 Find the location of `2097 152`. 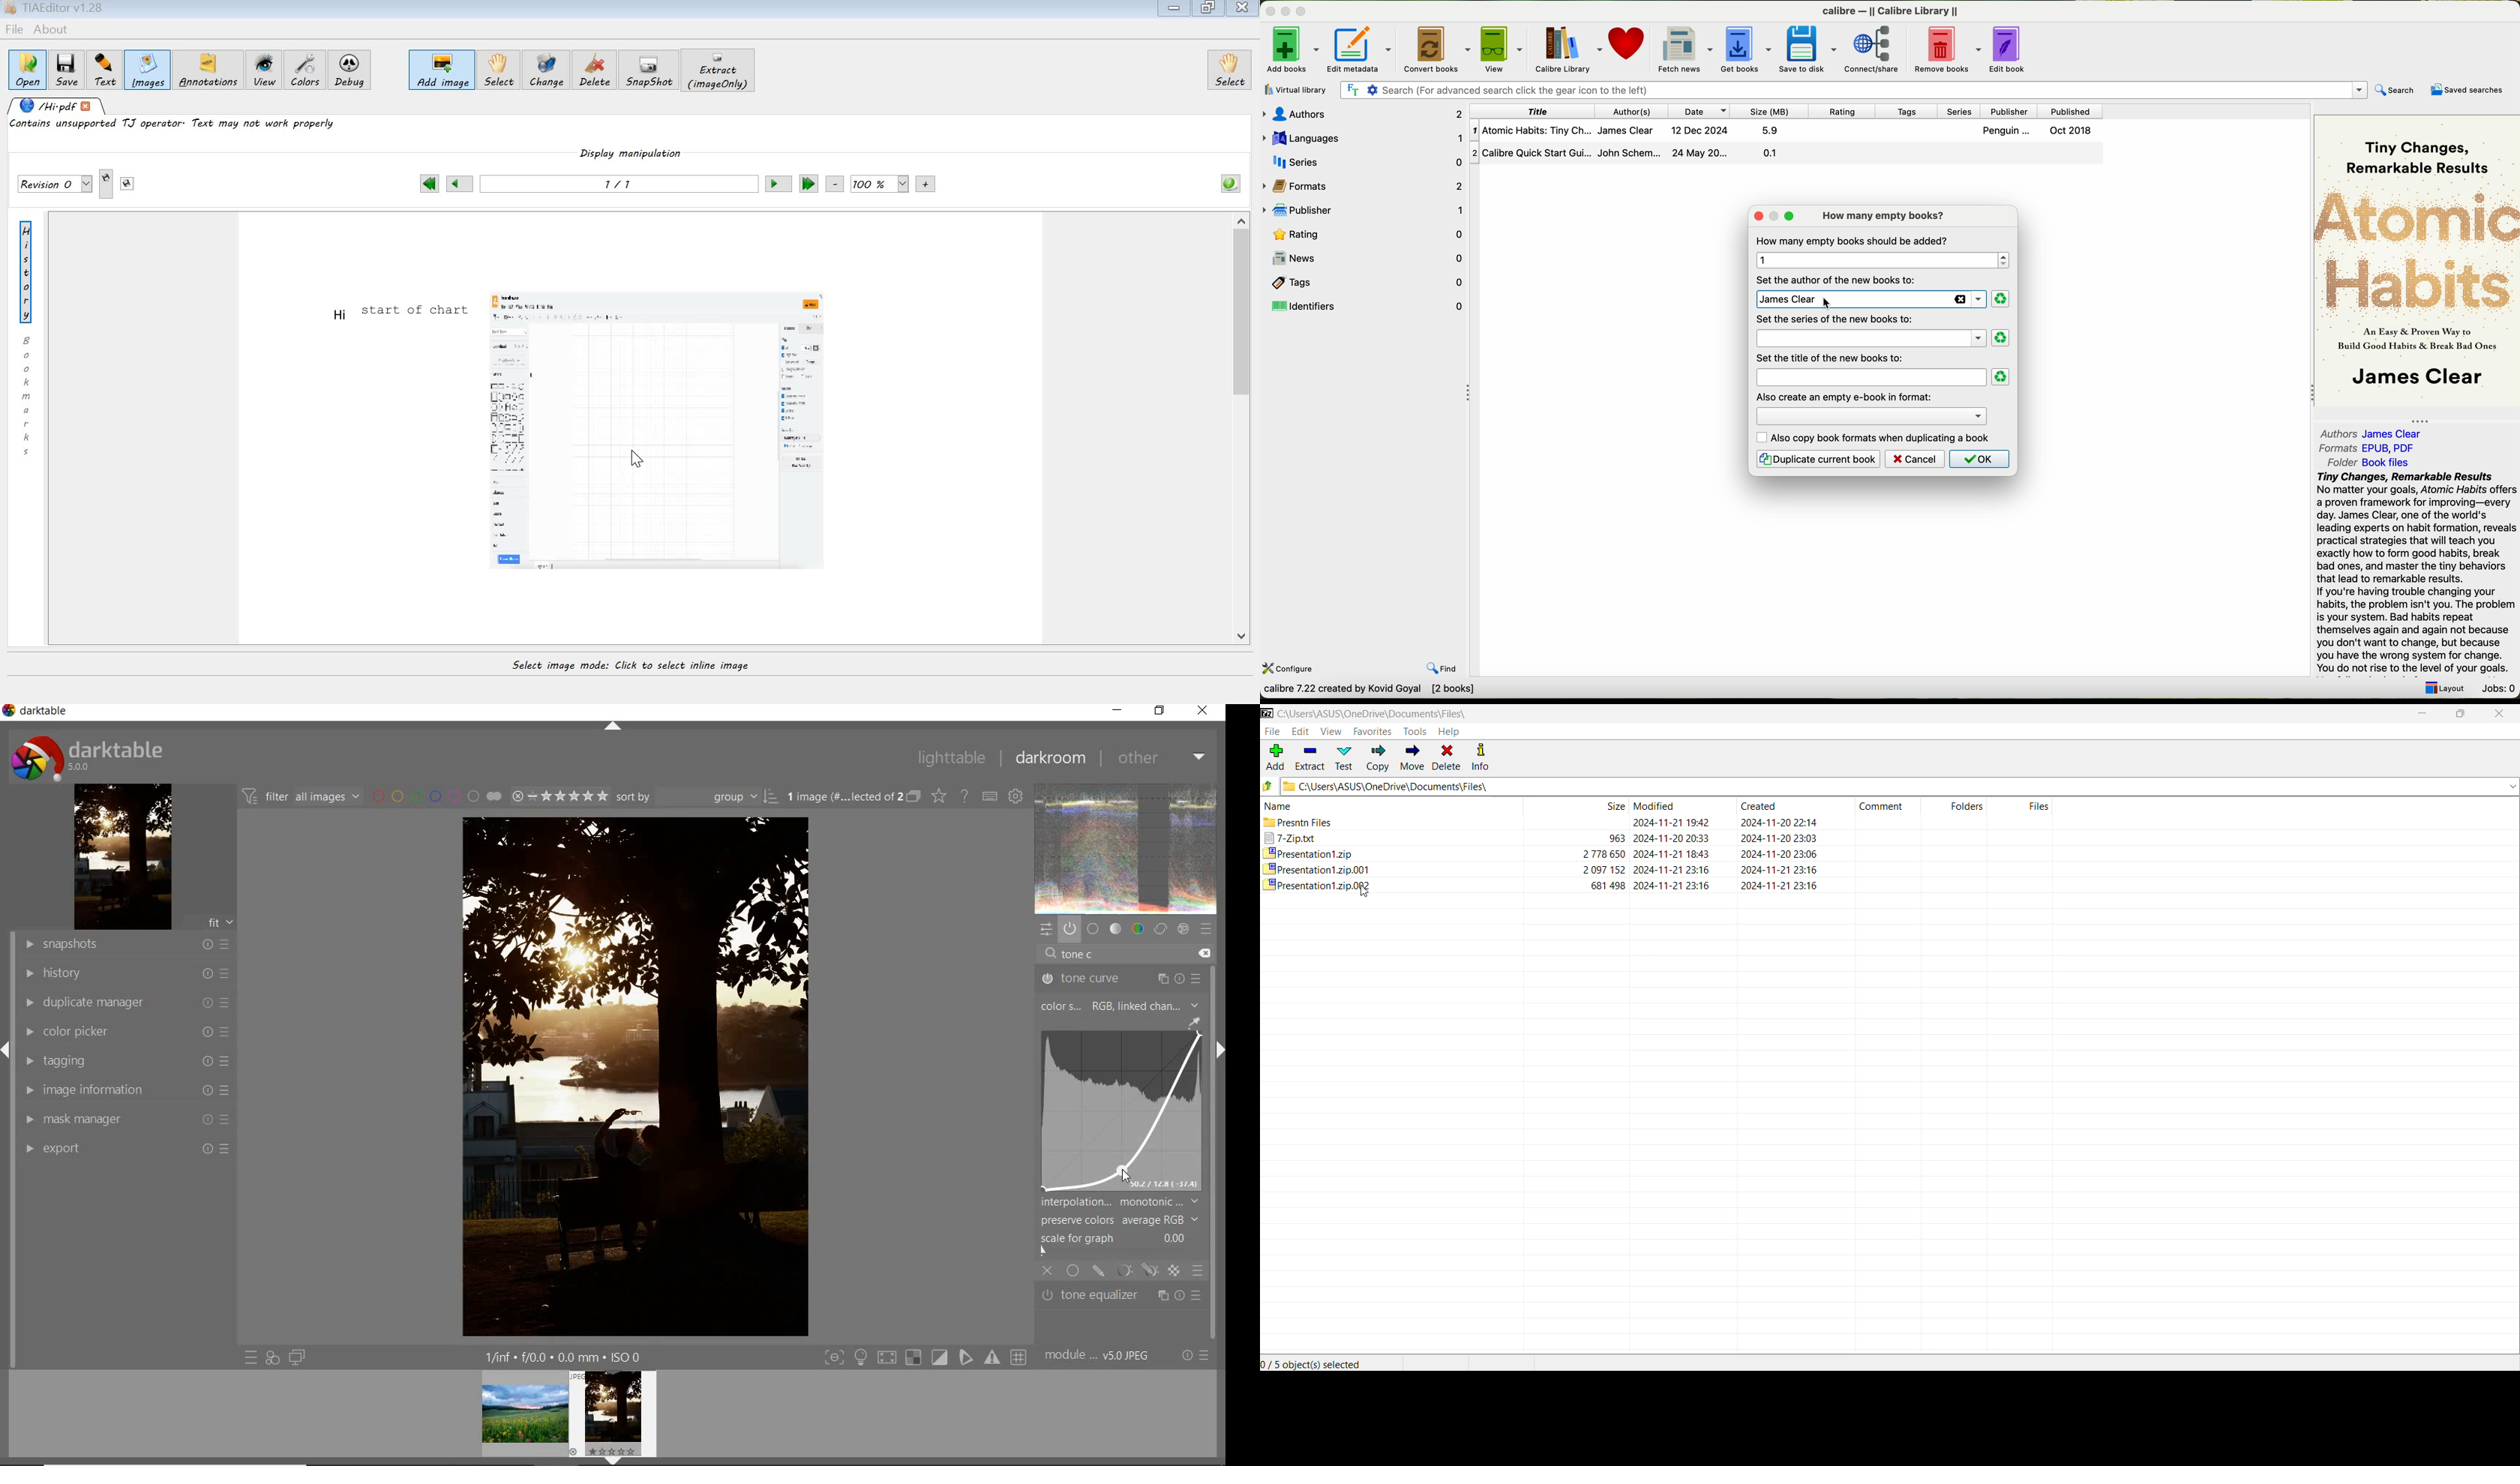

2097 152 is located at coordinates (1602, 871).